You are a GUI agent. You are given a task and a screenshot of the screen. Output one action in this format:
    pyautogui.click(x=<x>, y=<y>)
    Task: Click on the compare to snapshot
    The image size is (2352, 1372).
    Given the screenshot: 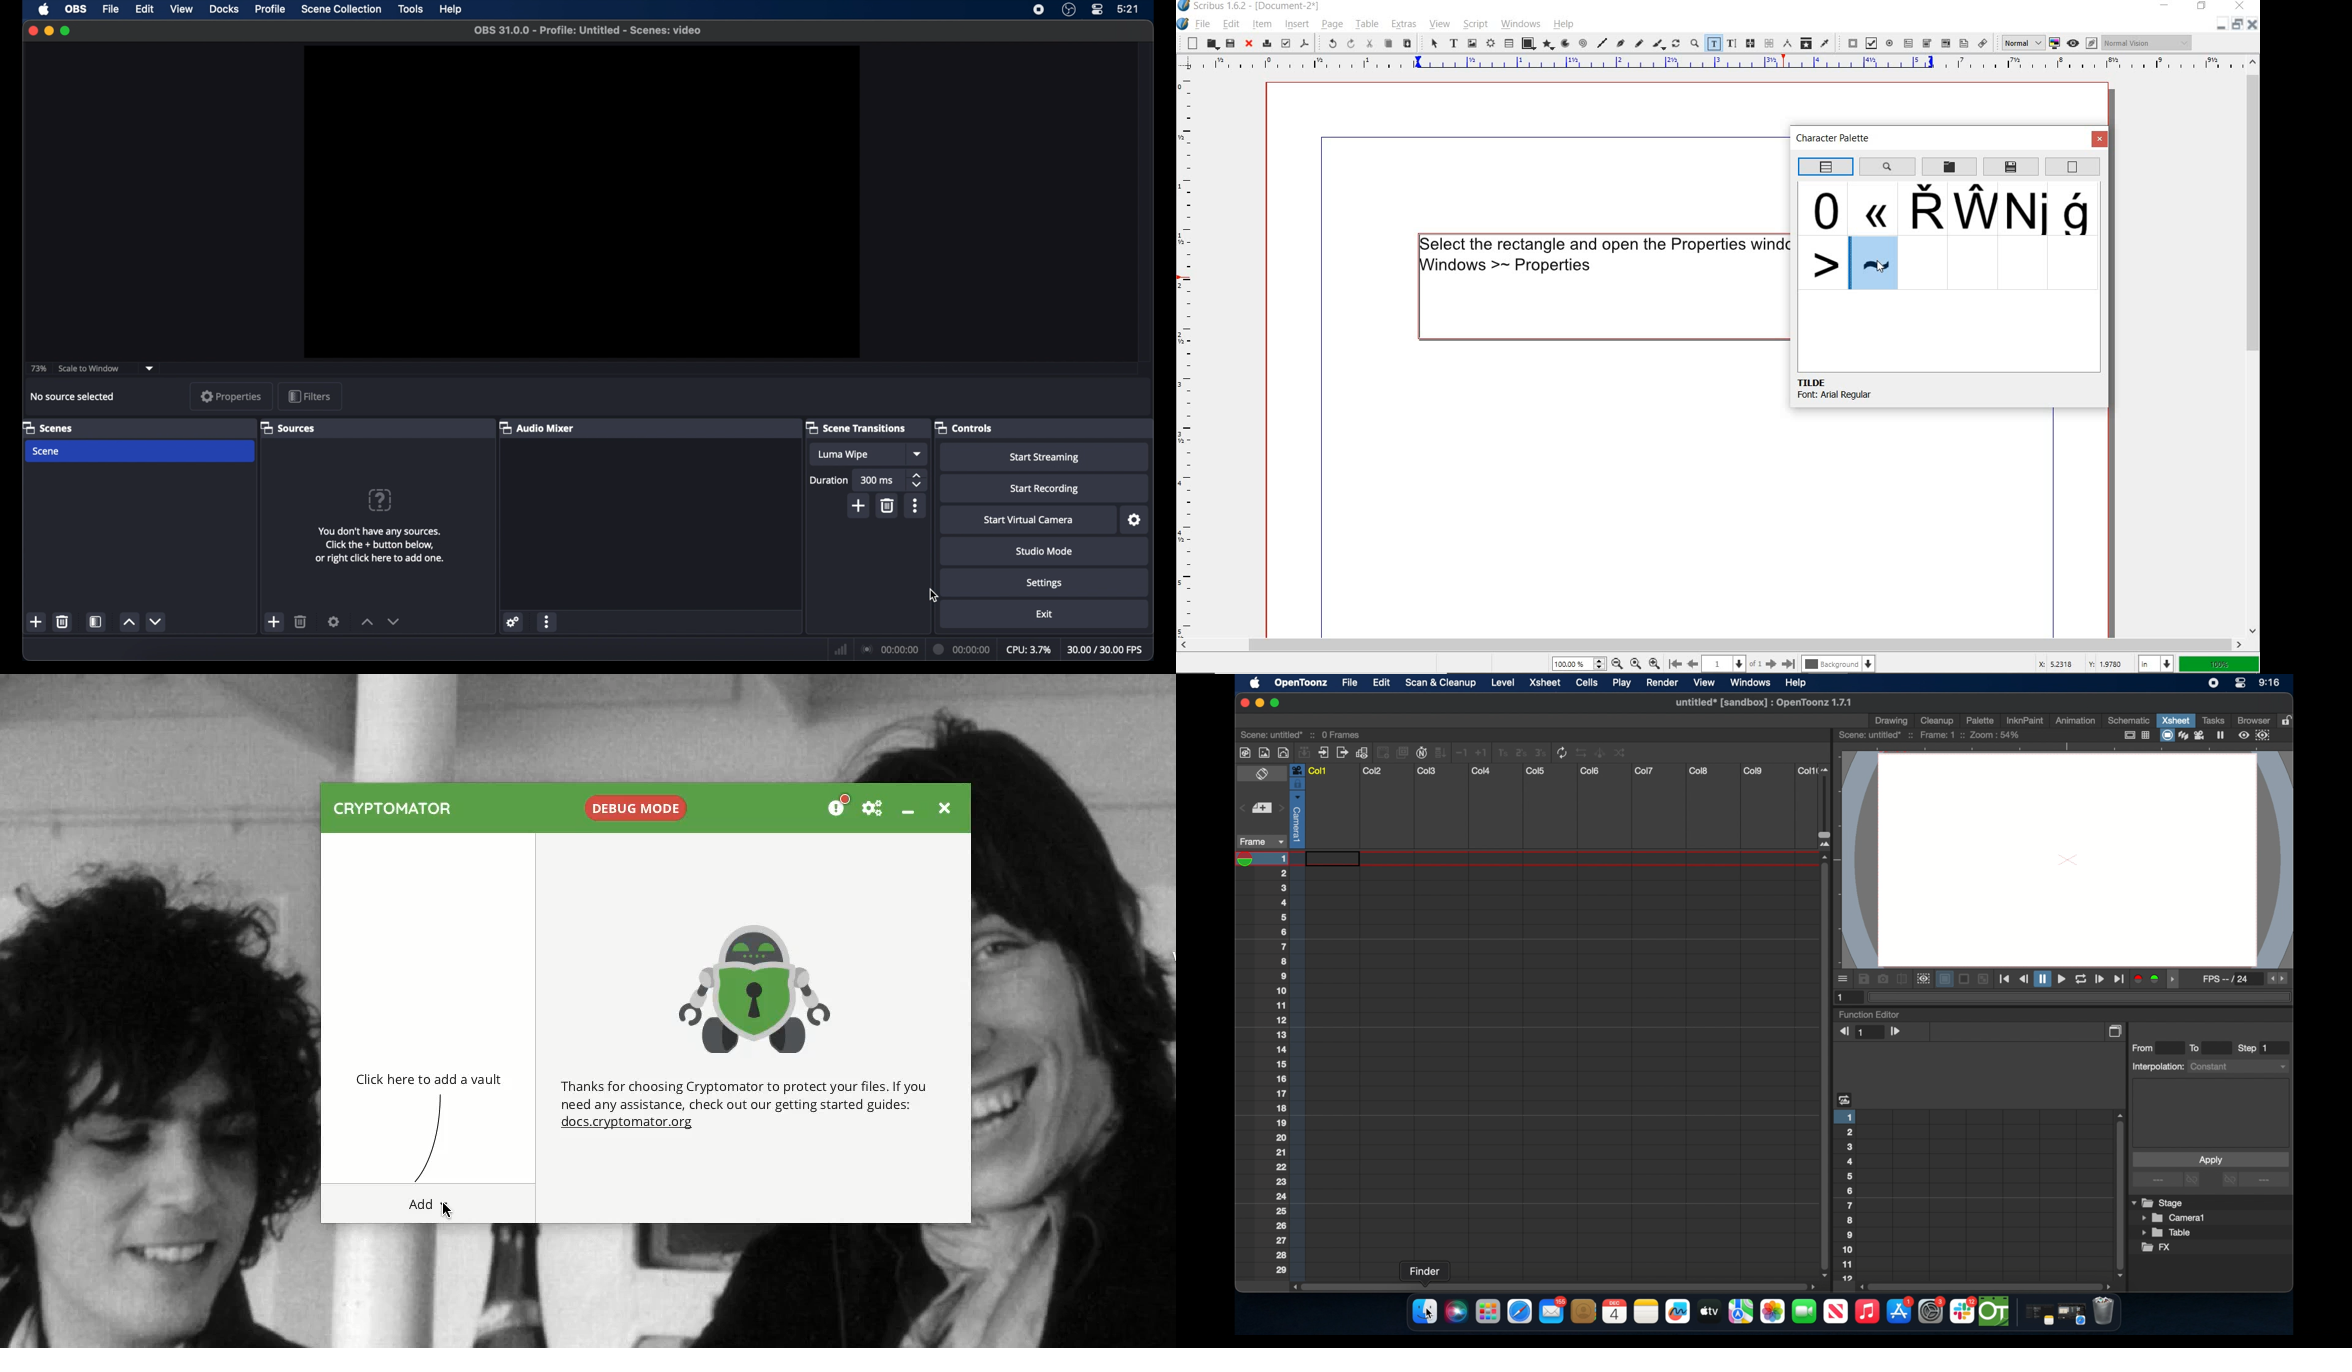 What is the action you would take?
    pyautogui.click(x=1902, y=980)
    